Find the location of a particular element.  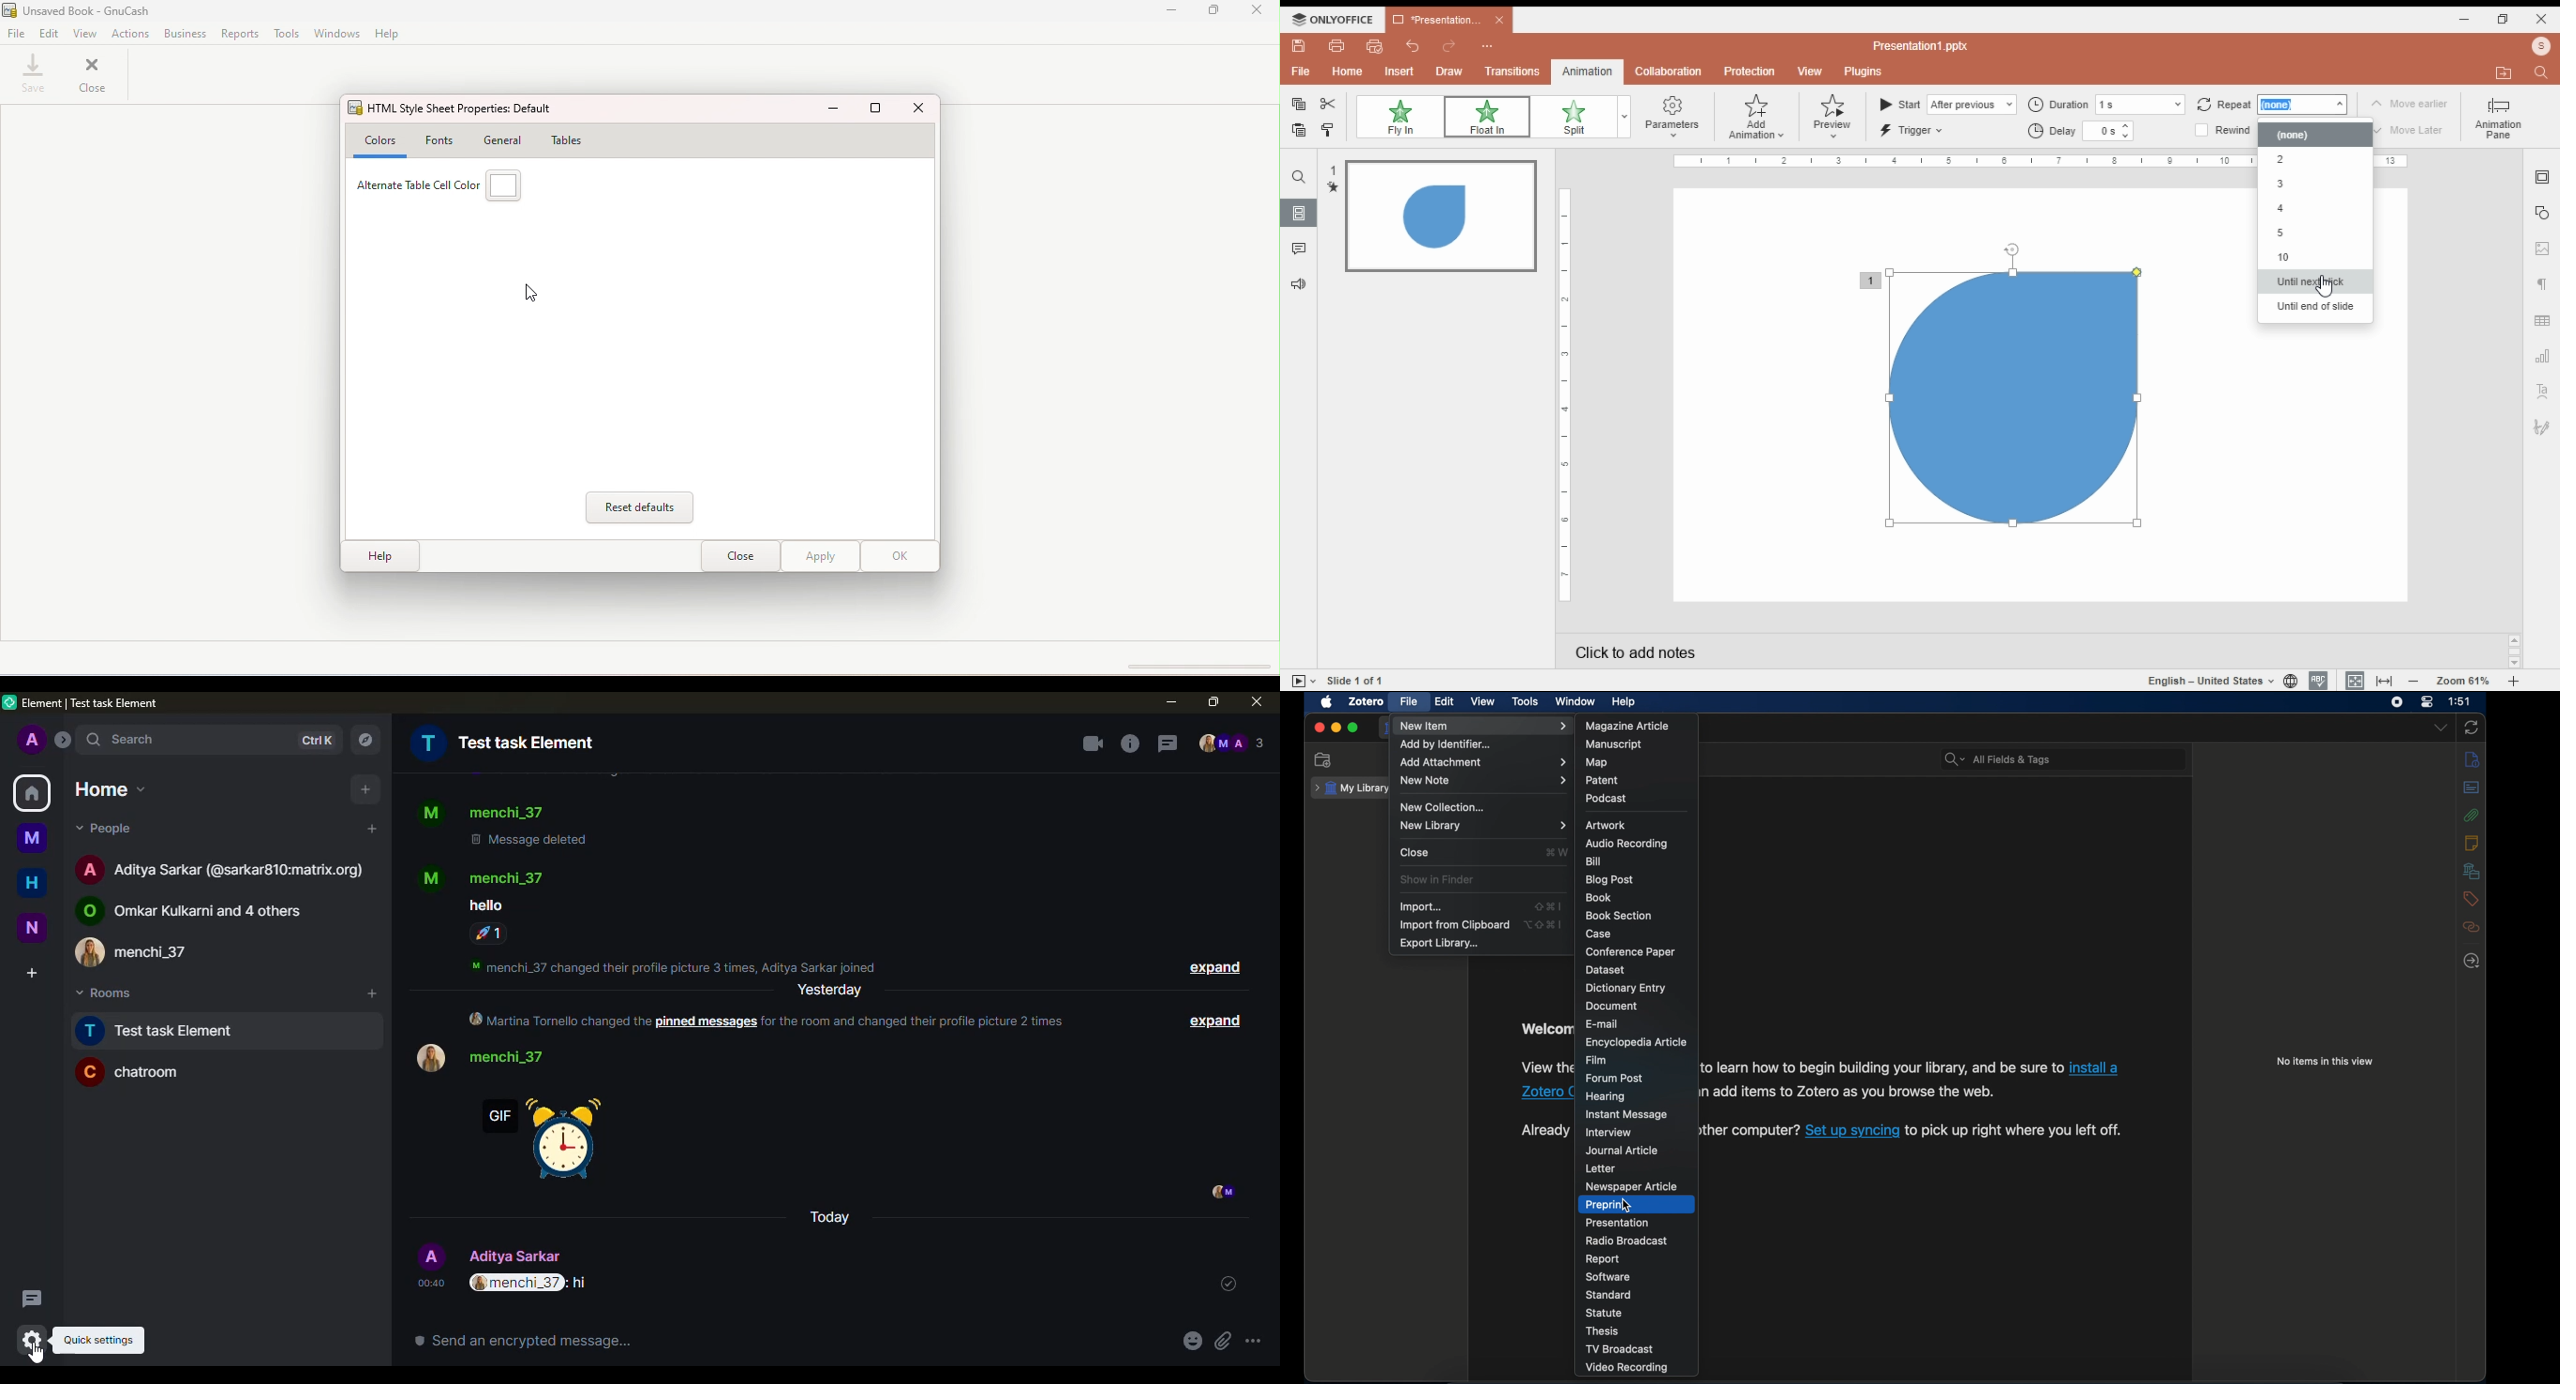

zotero is located at coordinates (1366, 702).